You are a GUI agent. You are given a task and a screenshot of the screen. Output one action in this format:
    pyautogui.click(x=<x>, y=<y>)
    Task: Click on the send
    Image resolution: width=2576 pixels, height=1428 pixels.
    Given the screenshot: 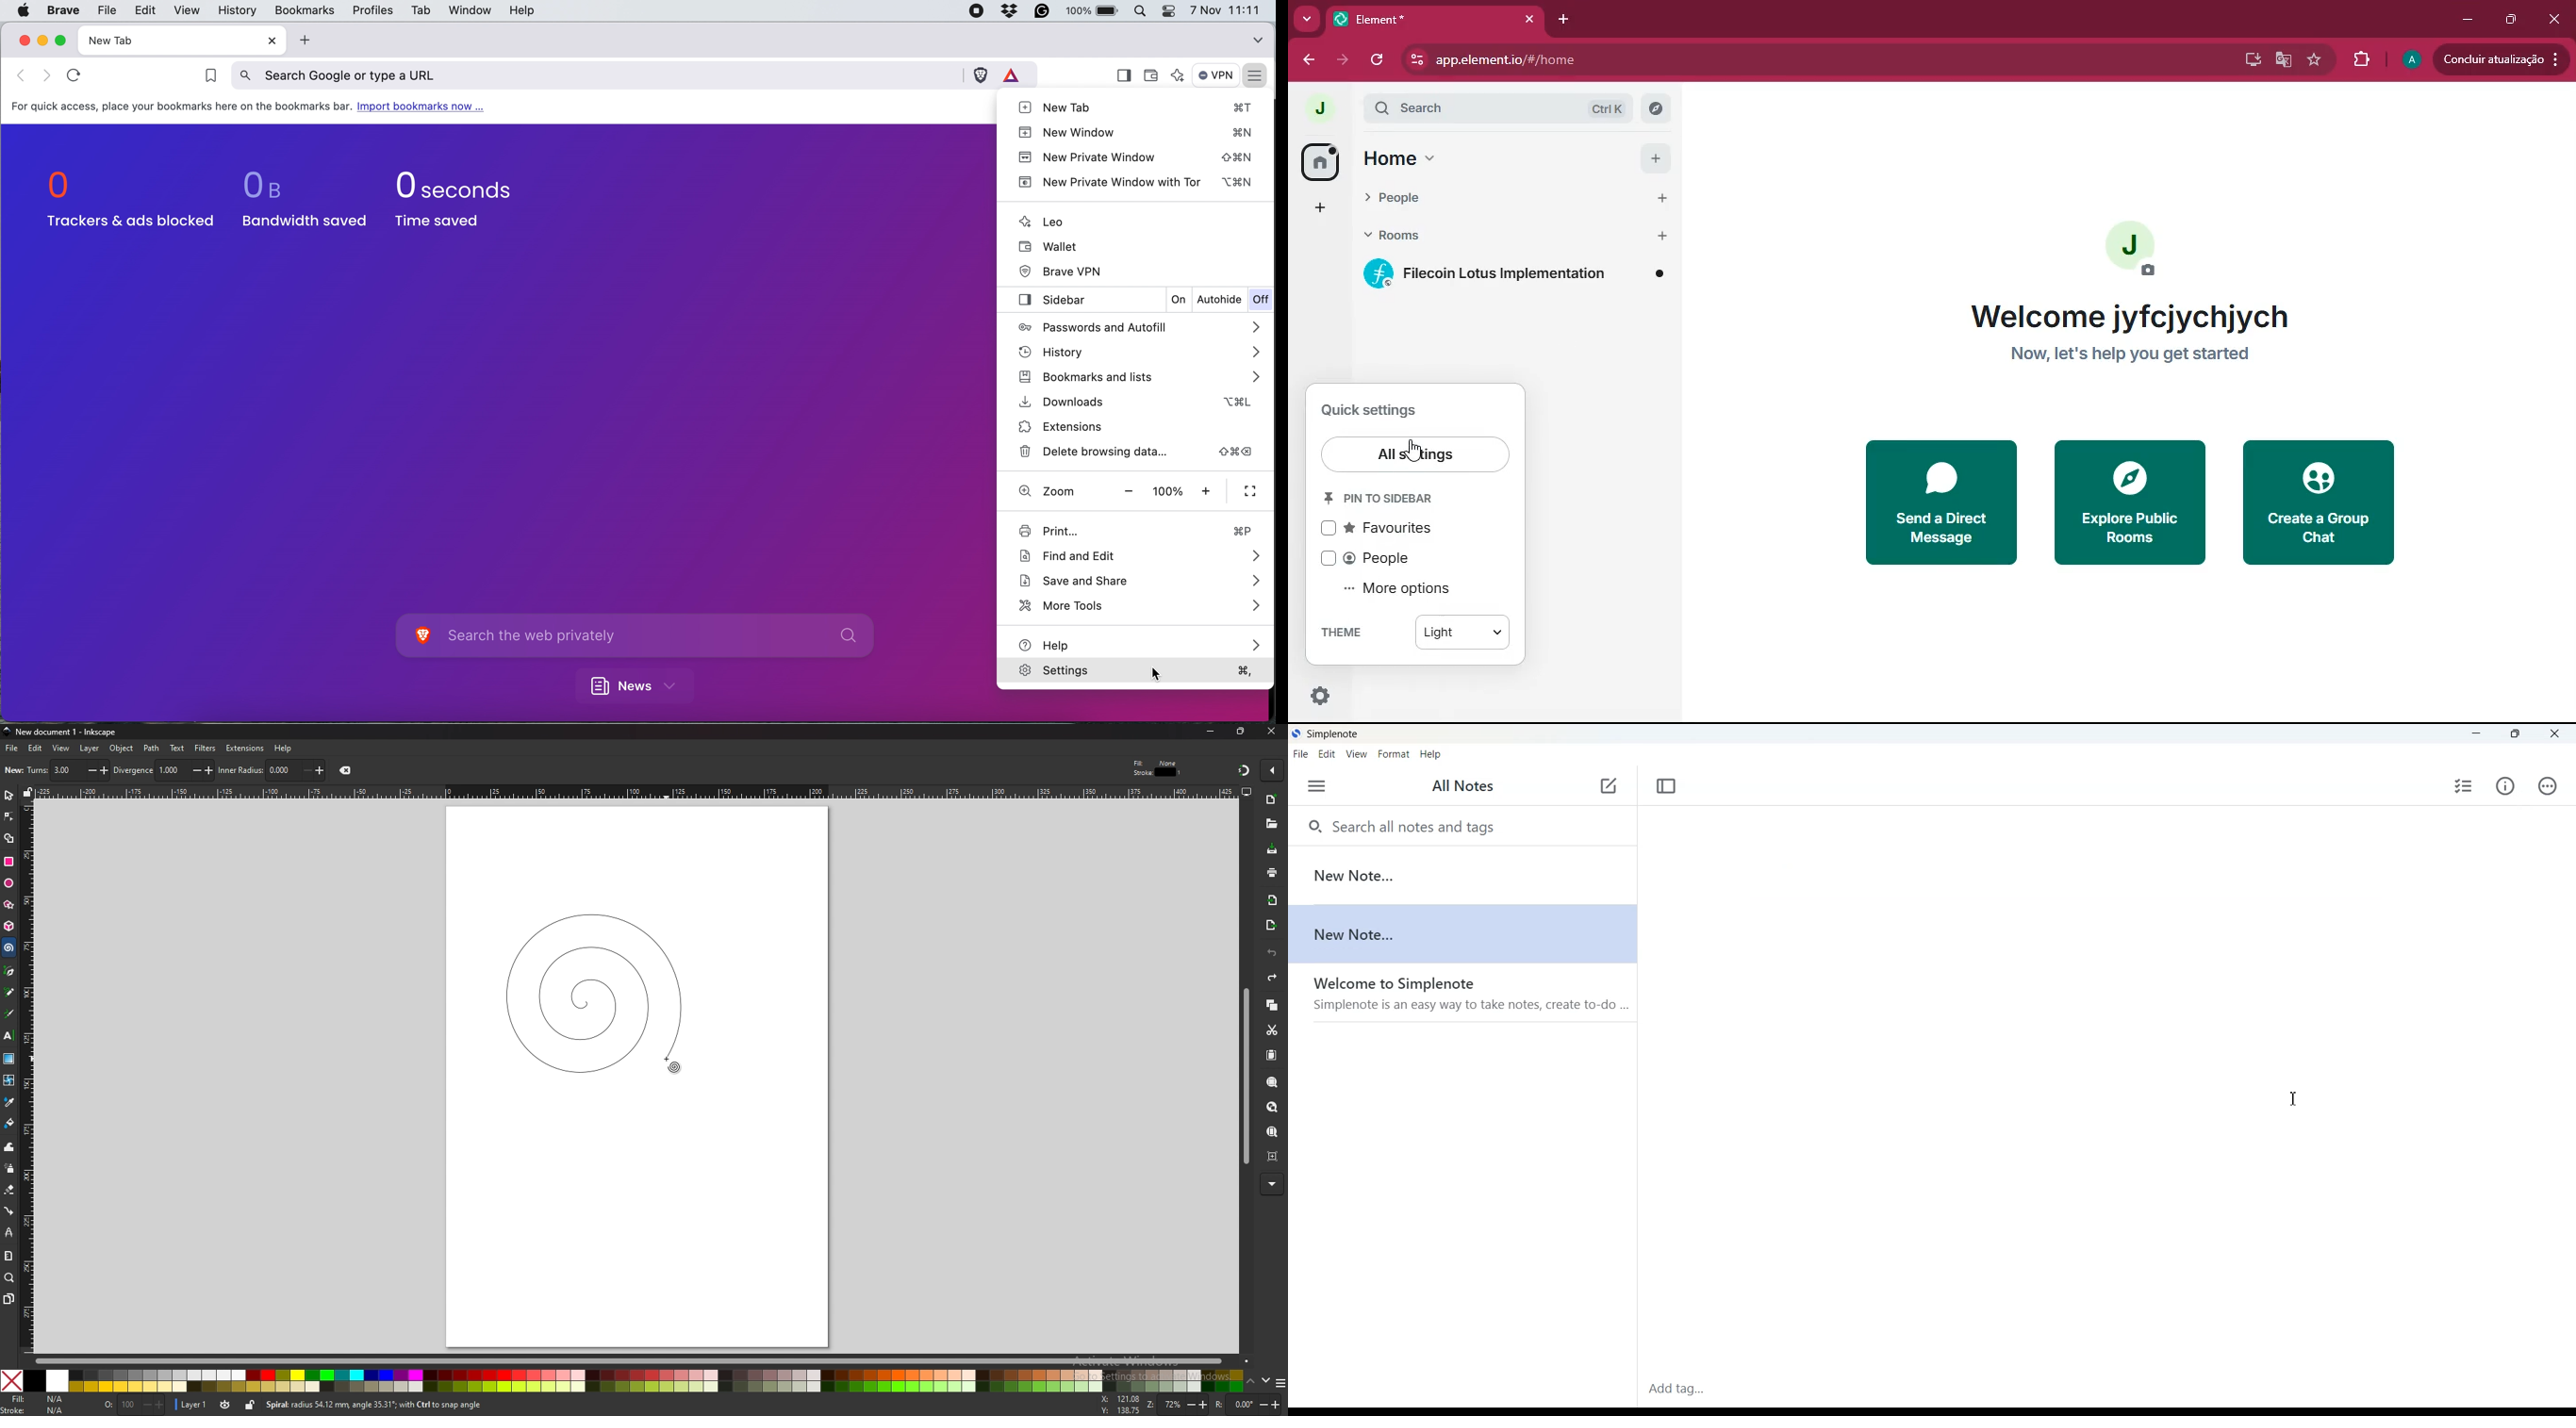 What is the action you would take?
    pyautogui.click(x=1940, y=502)
    